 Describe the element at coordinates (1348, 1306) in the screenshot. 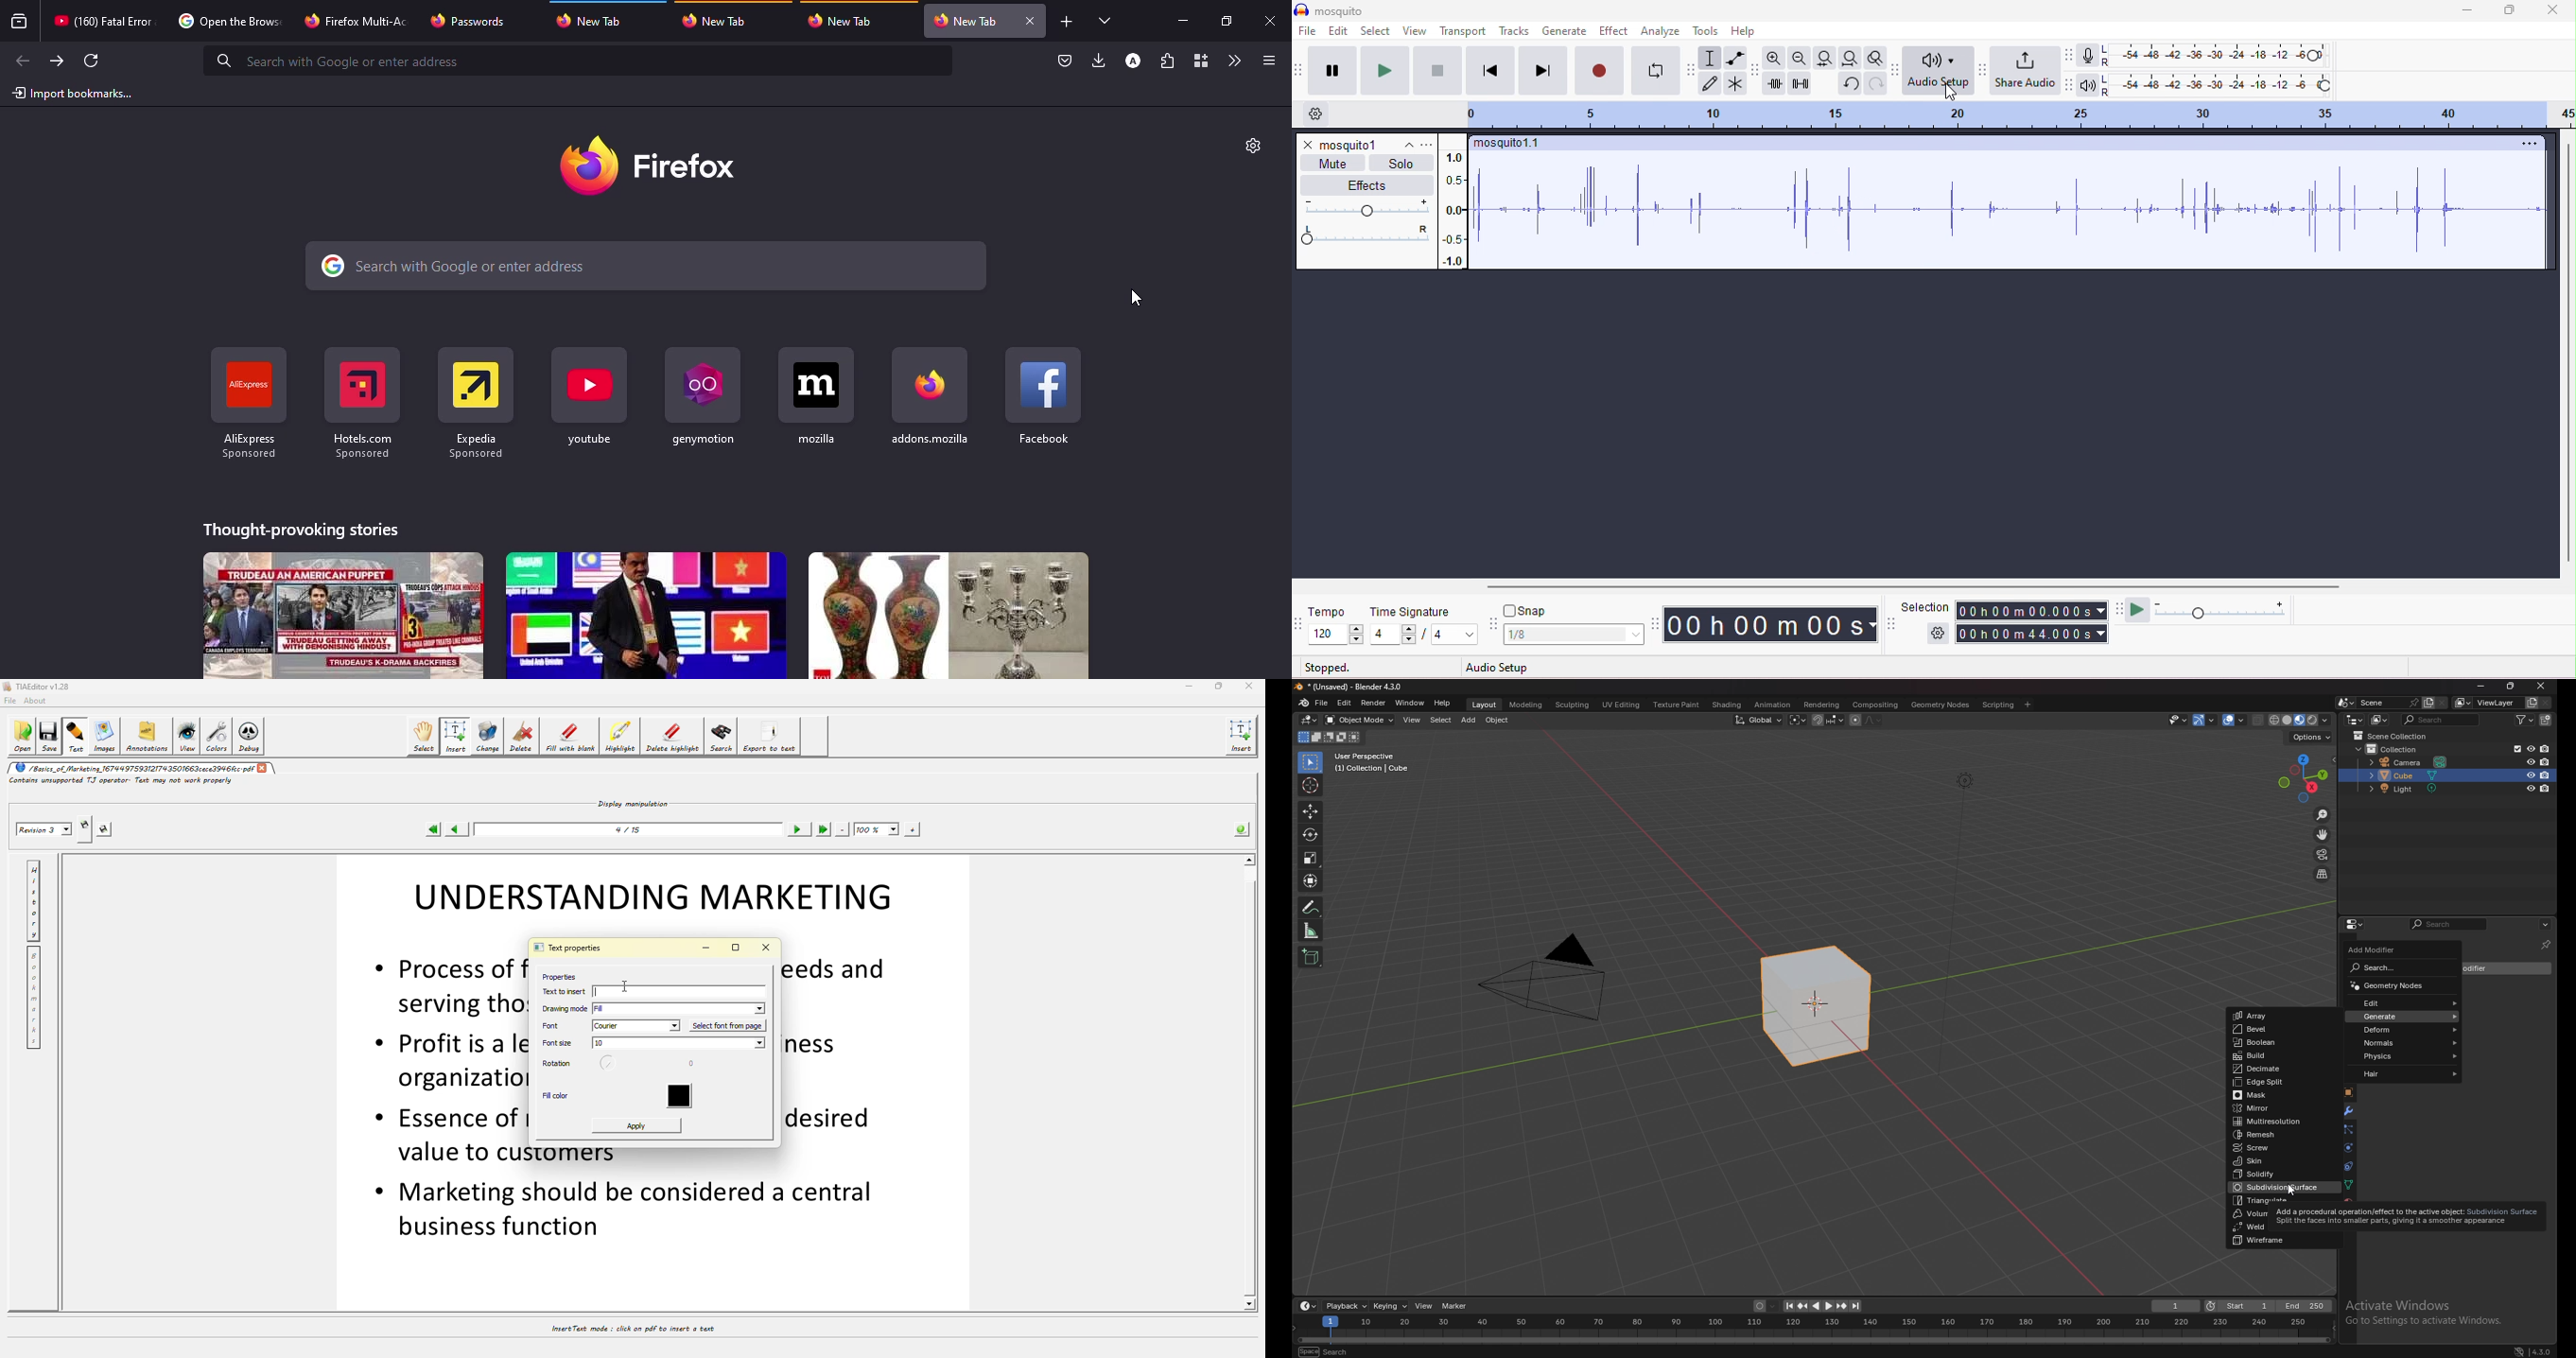

I see `playback` at that location.